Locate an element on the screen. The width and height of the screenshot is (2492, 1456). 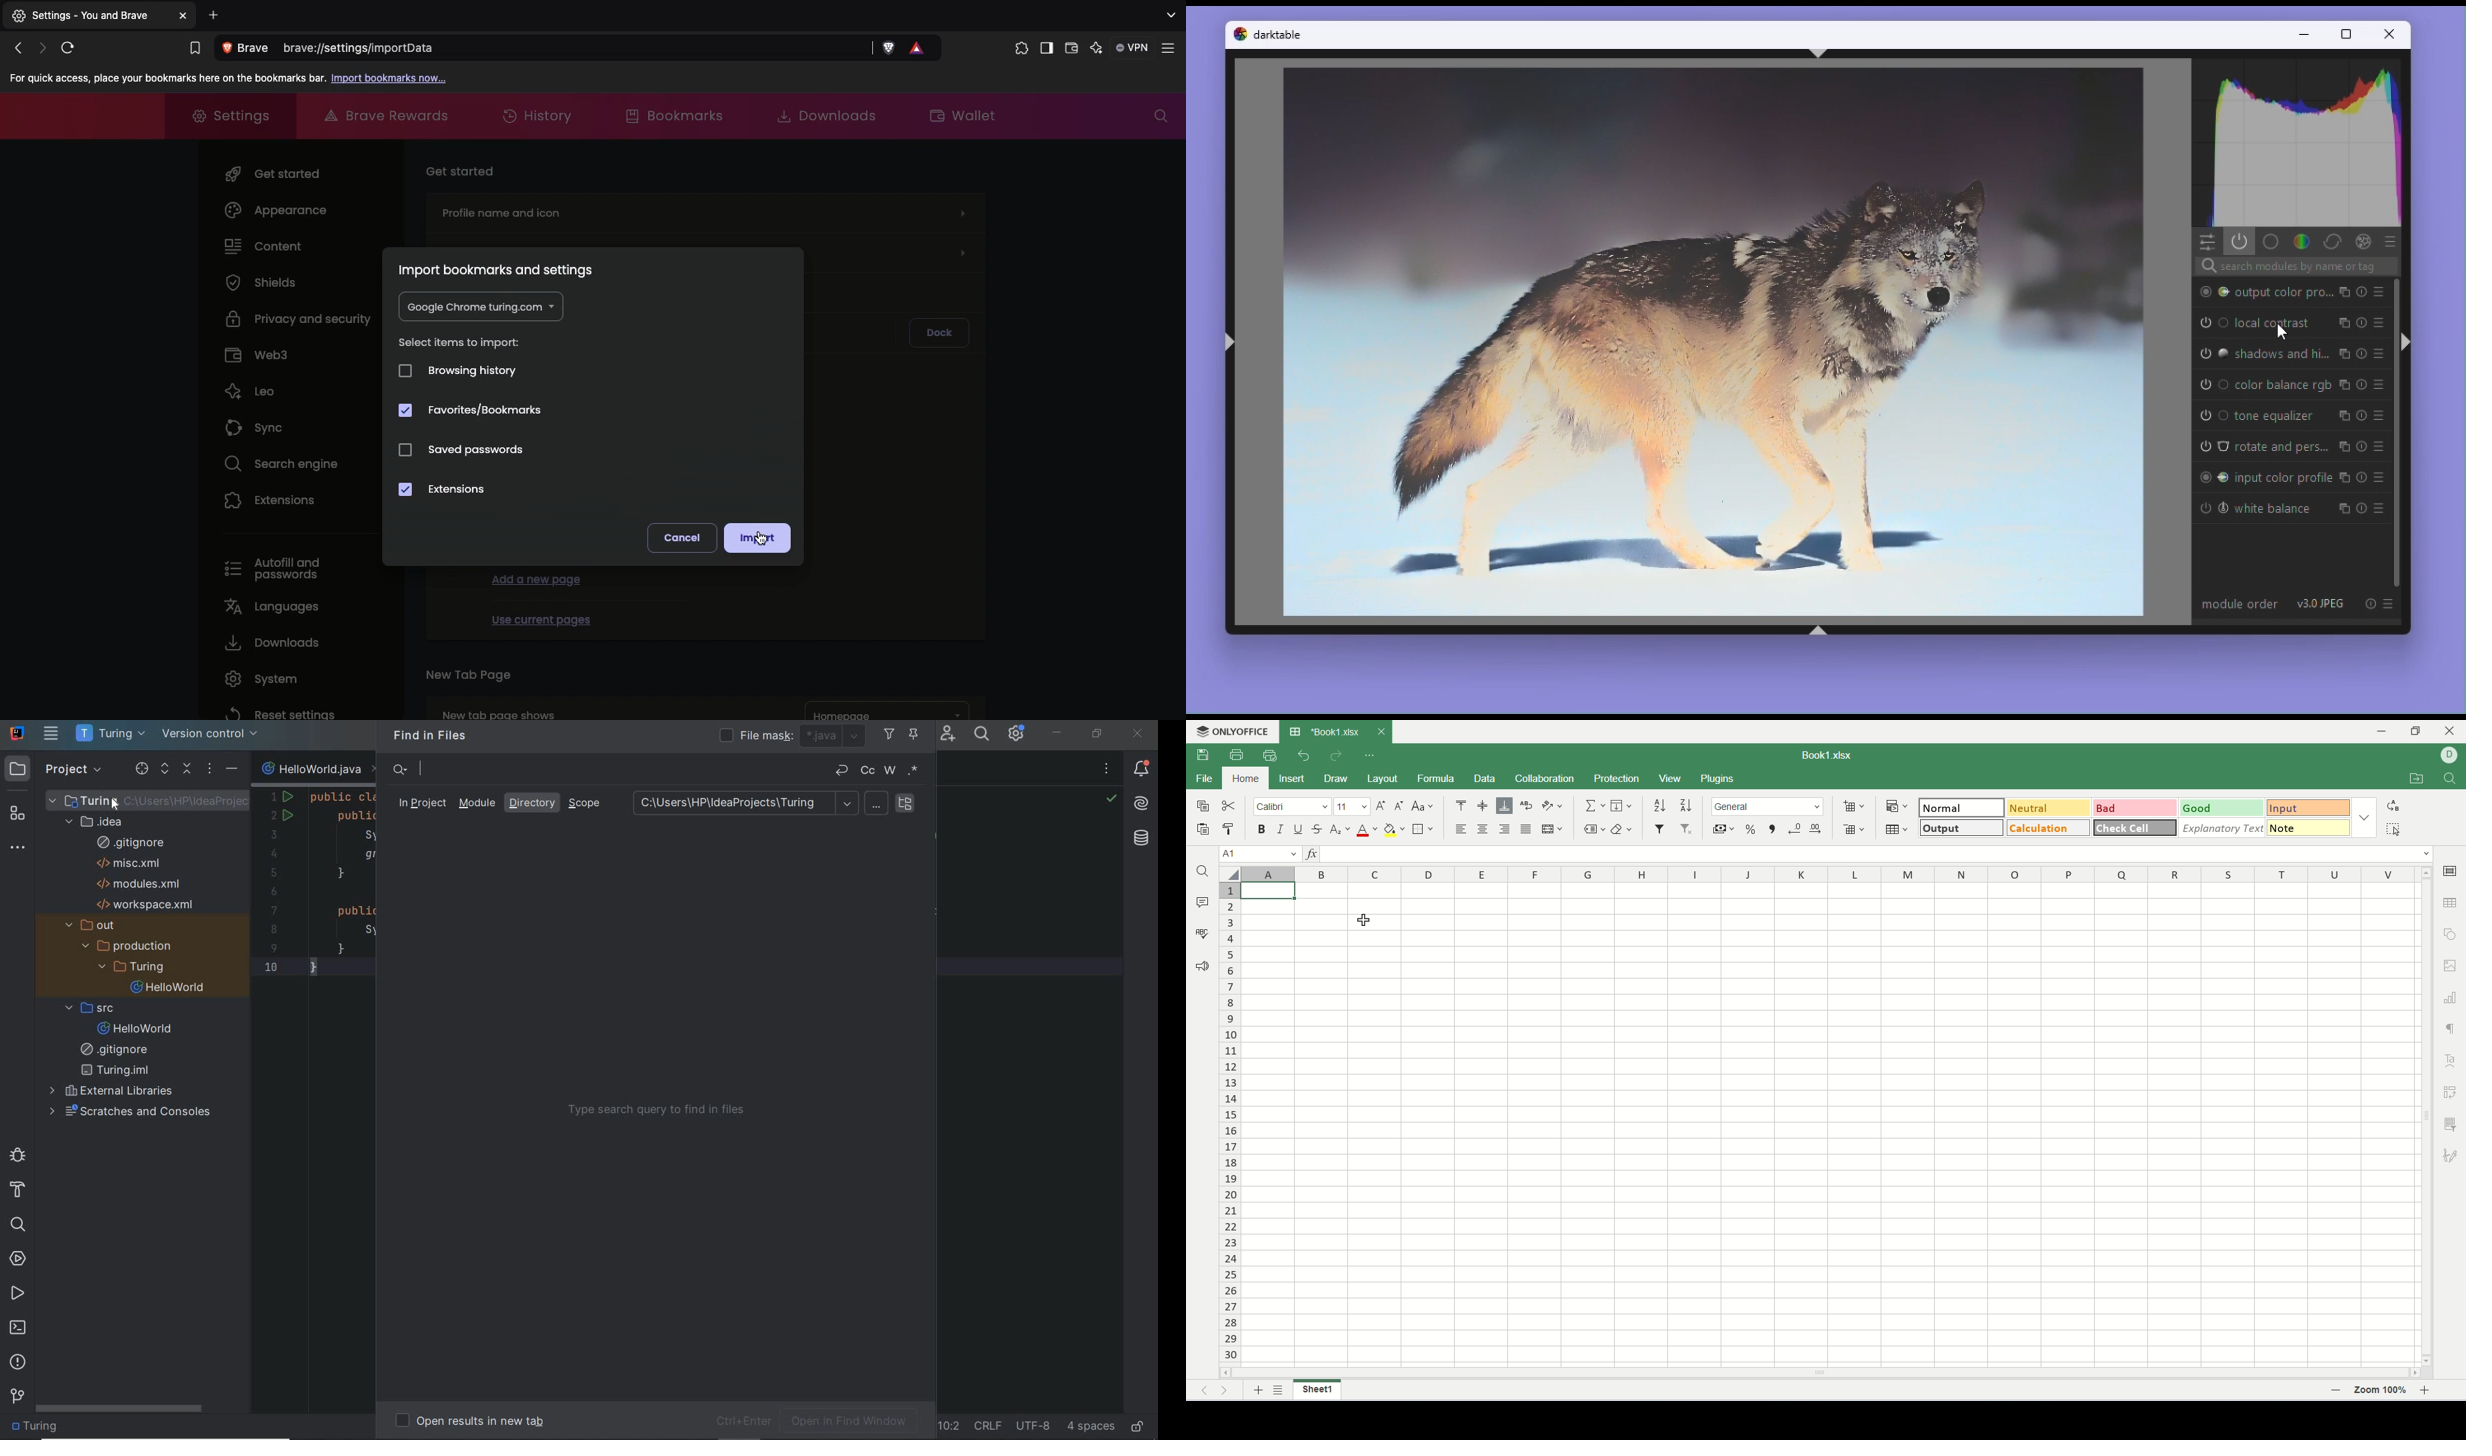
plugins is located at coordinates (1733, 777).